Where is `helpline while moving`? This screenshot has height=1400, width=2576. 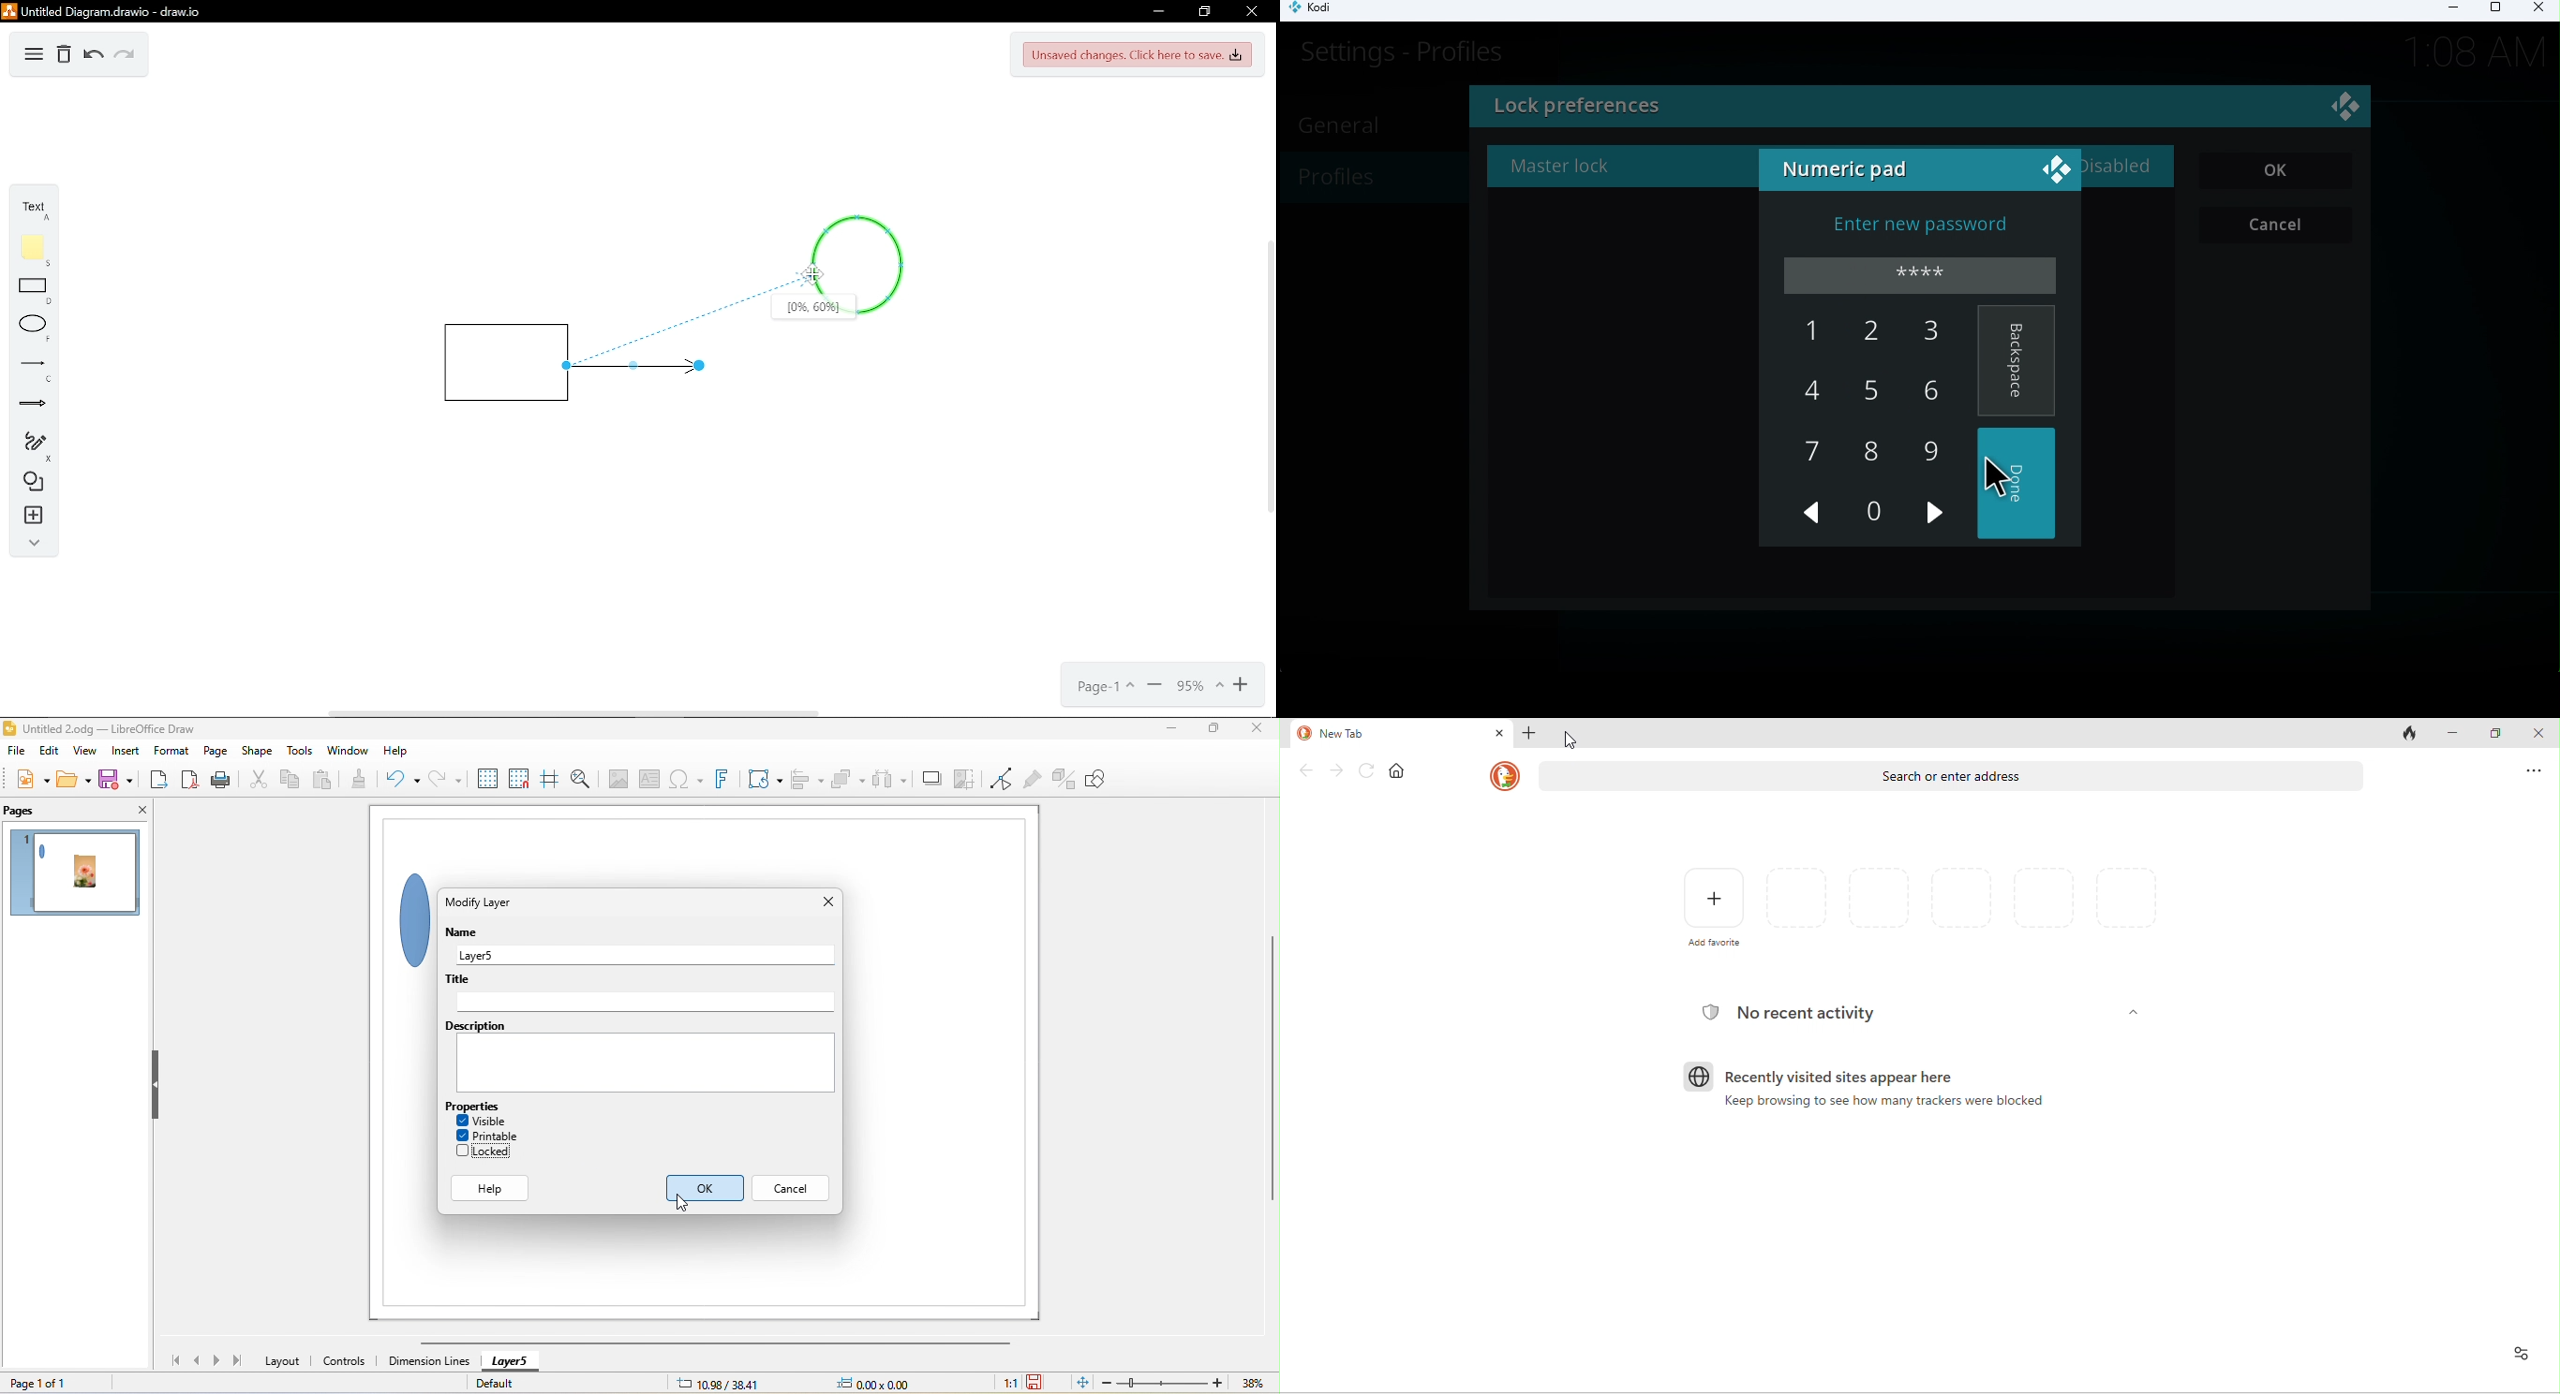
helpline while moving is located at coordinates (549, 778).